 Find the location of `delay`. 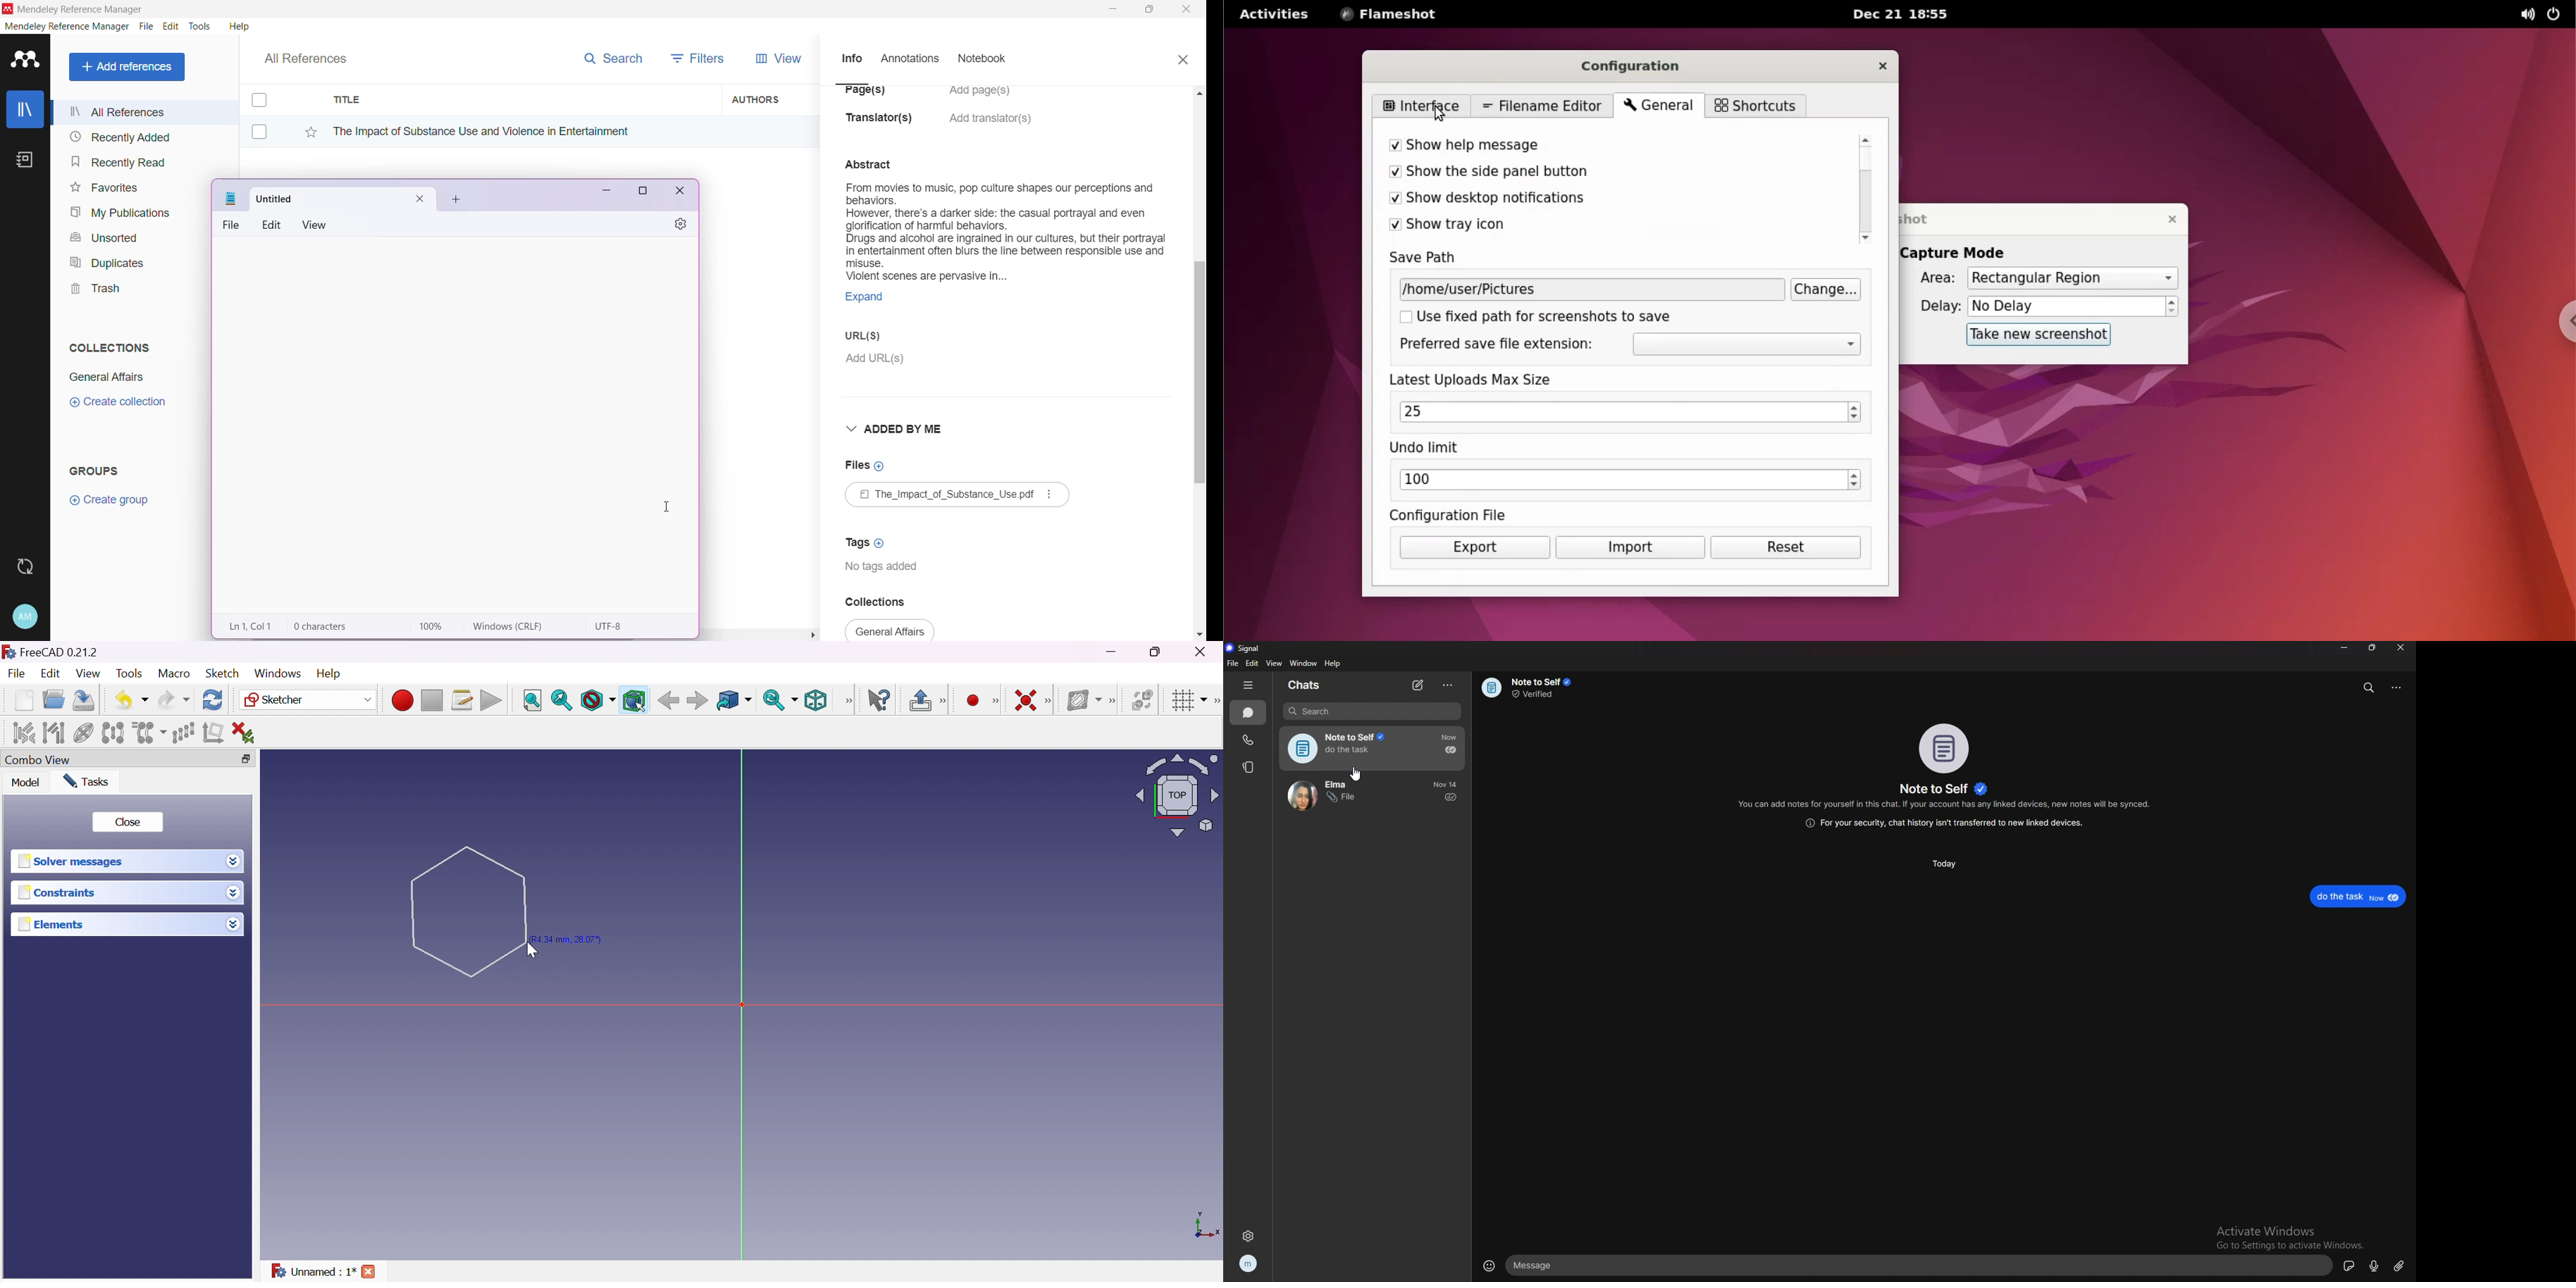

delay is located at coordinates (1935, 306).